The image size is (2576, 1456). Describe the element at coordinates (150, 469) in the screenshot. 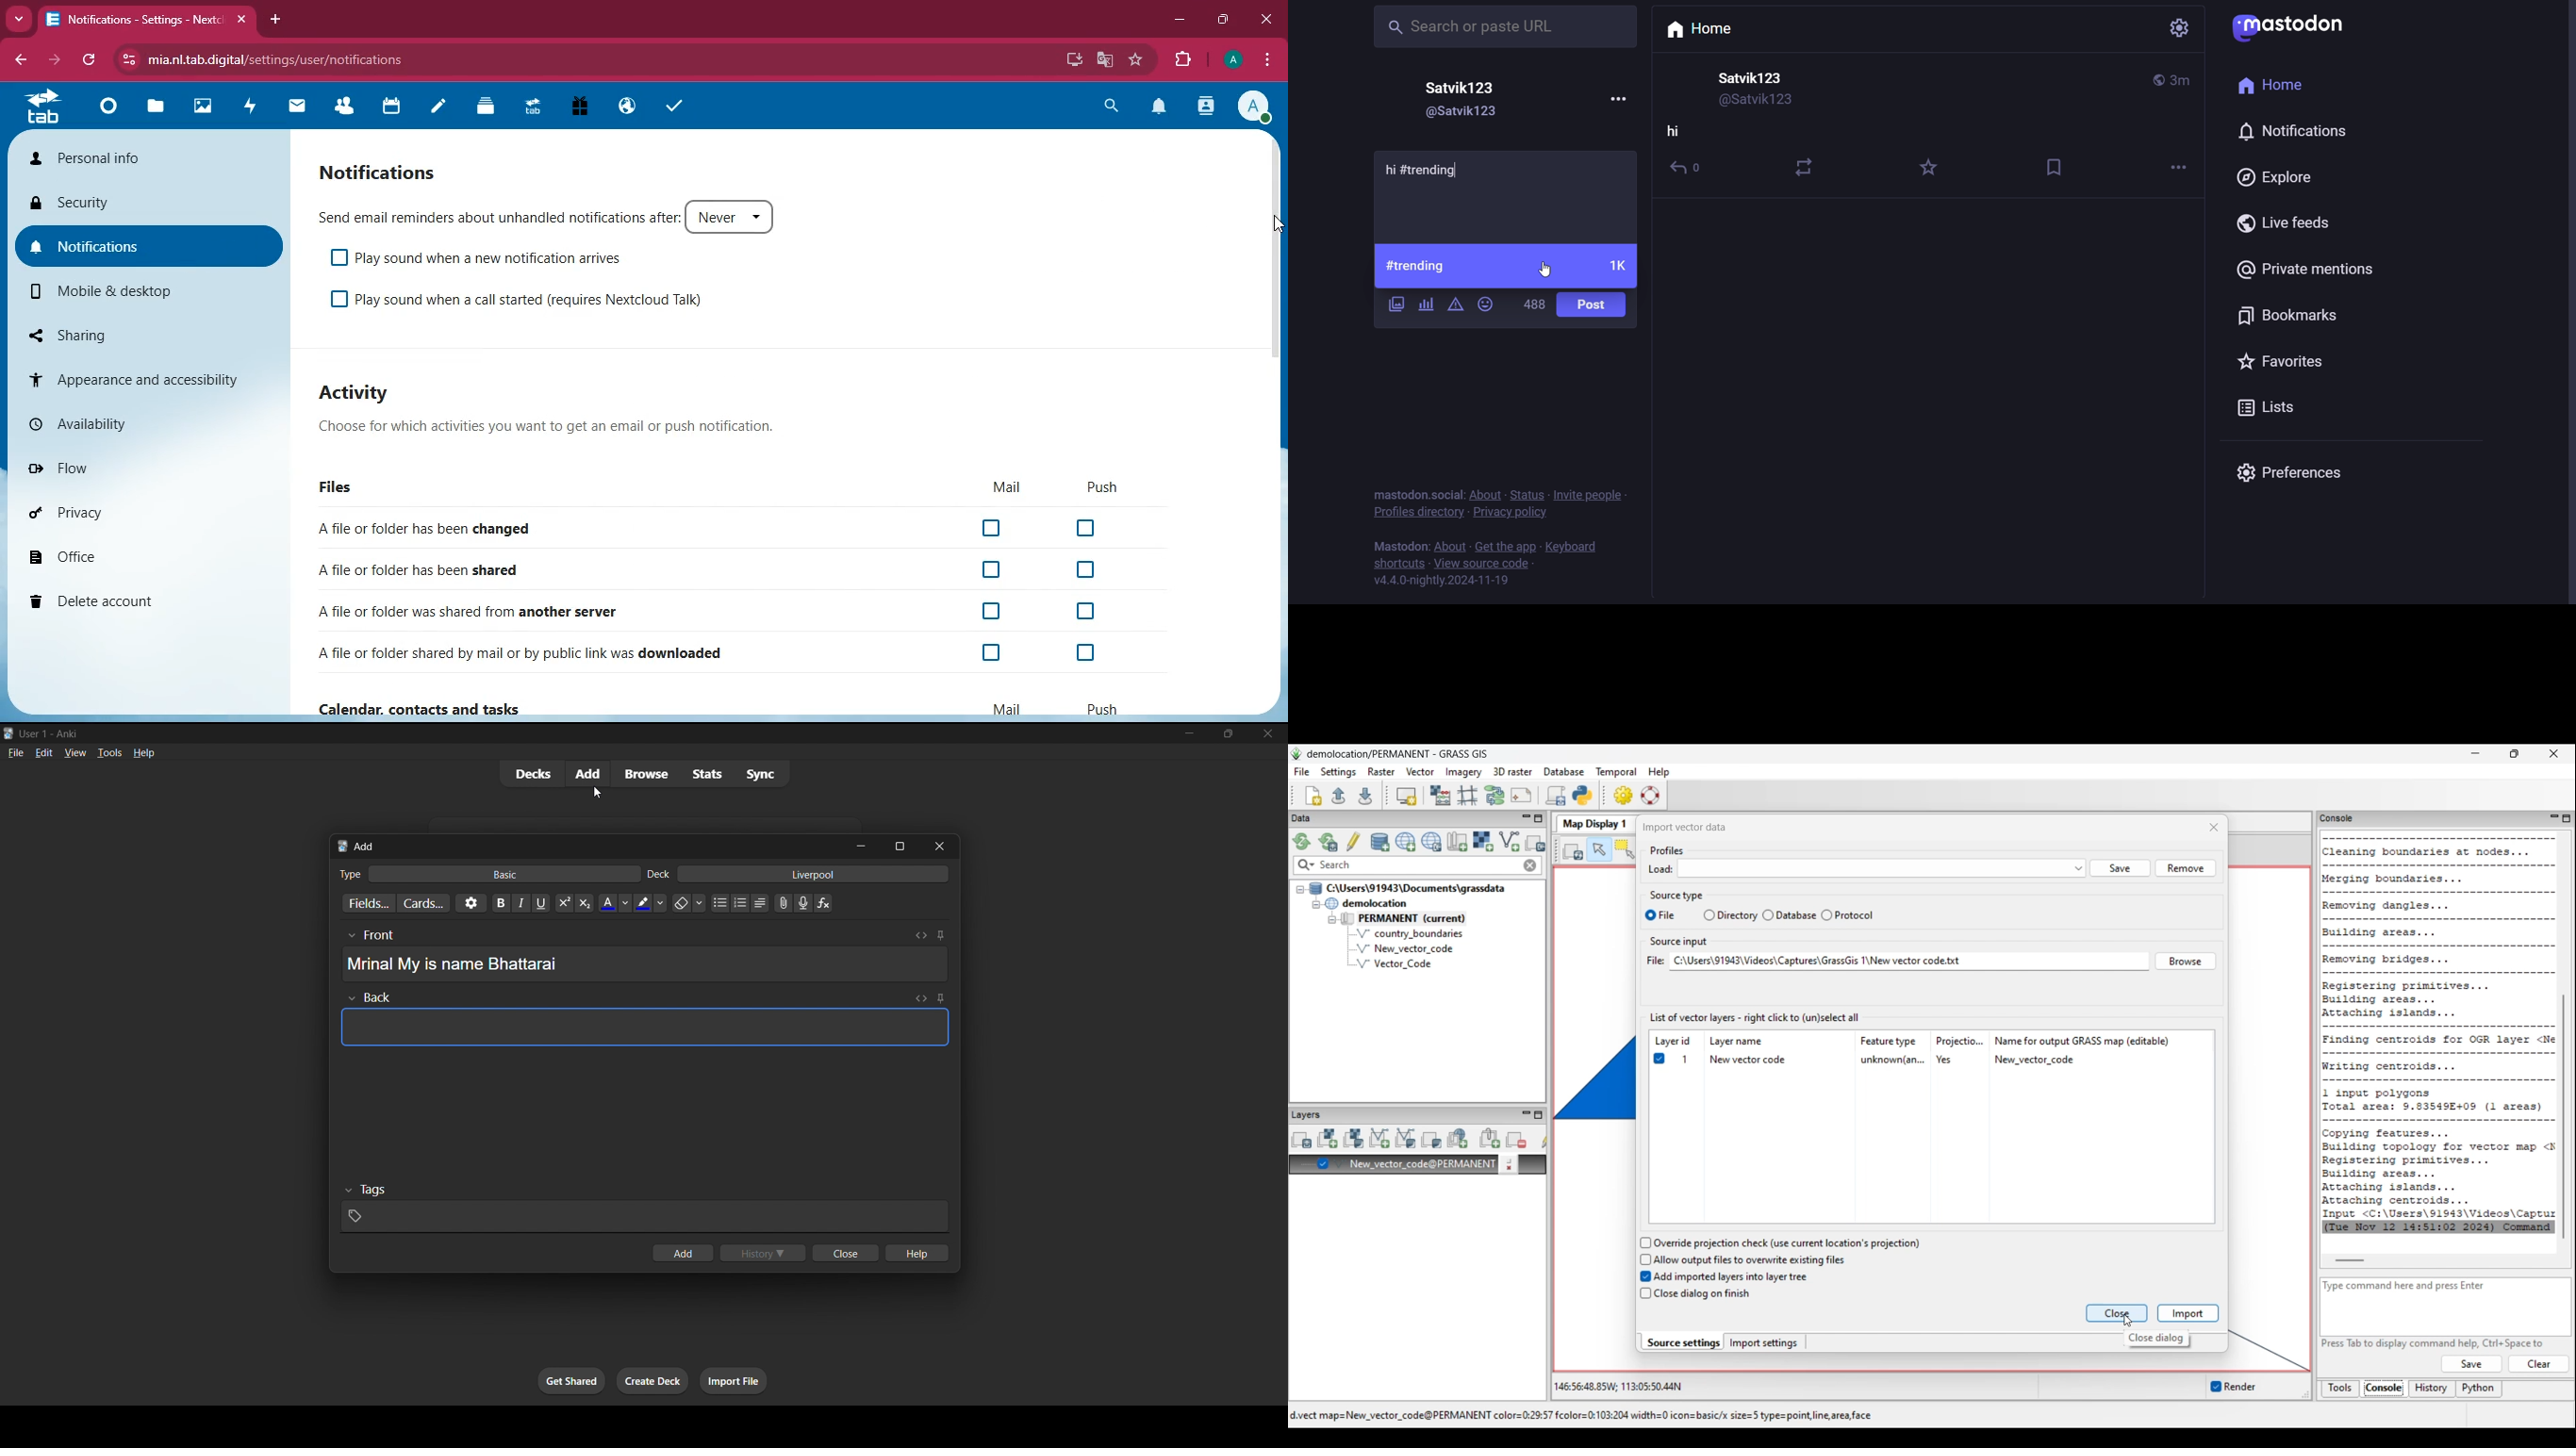

I see `flow` at that location.